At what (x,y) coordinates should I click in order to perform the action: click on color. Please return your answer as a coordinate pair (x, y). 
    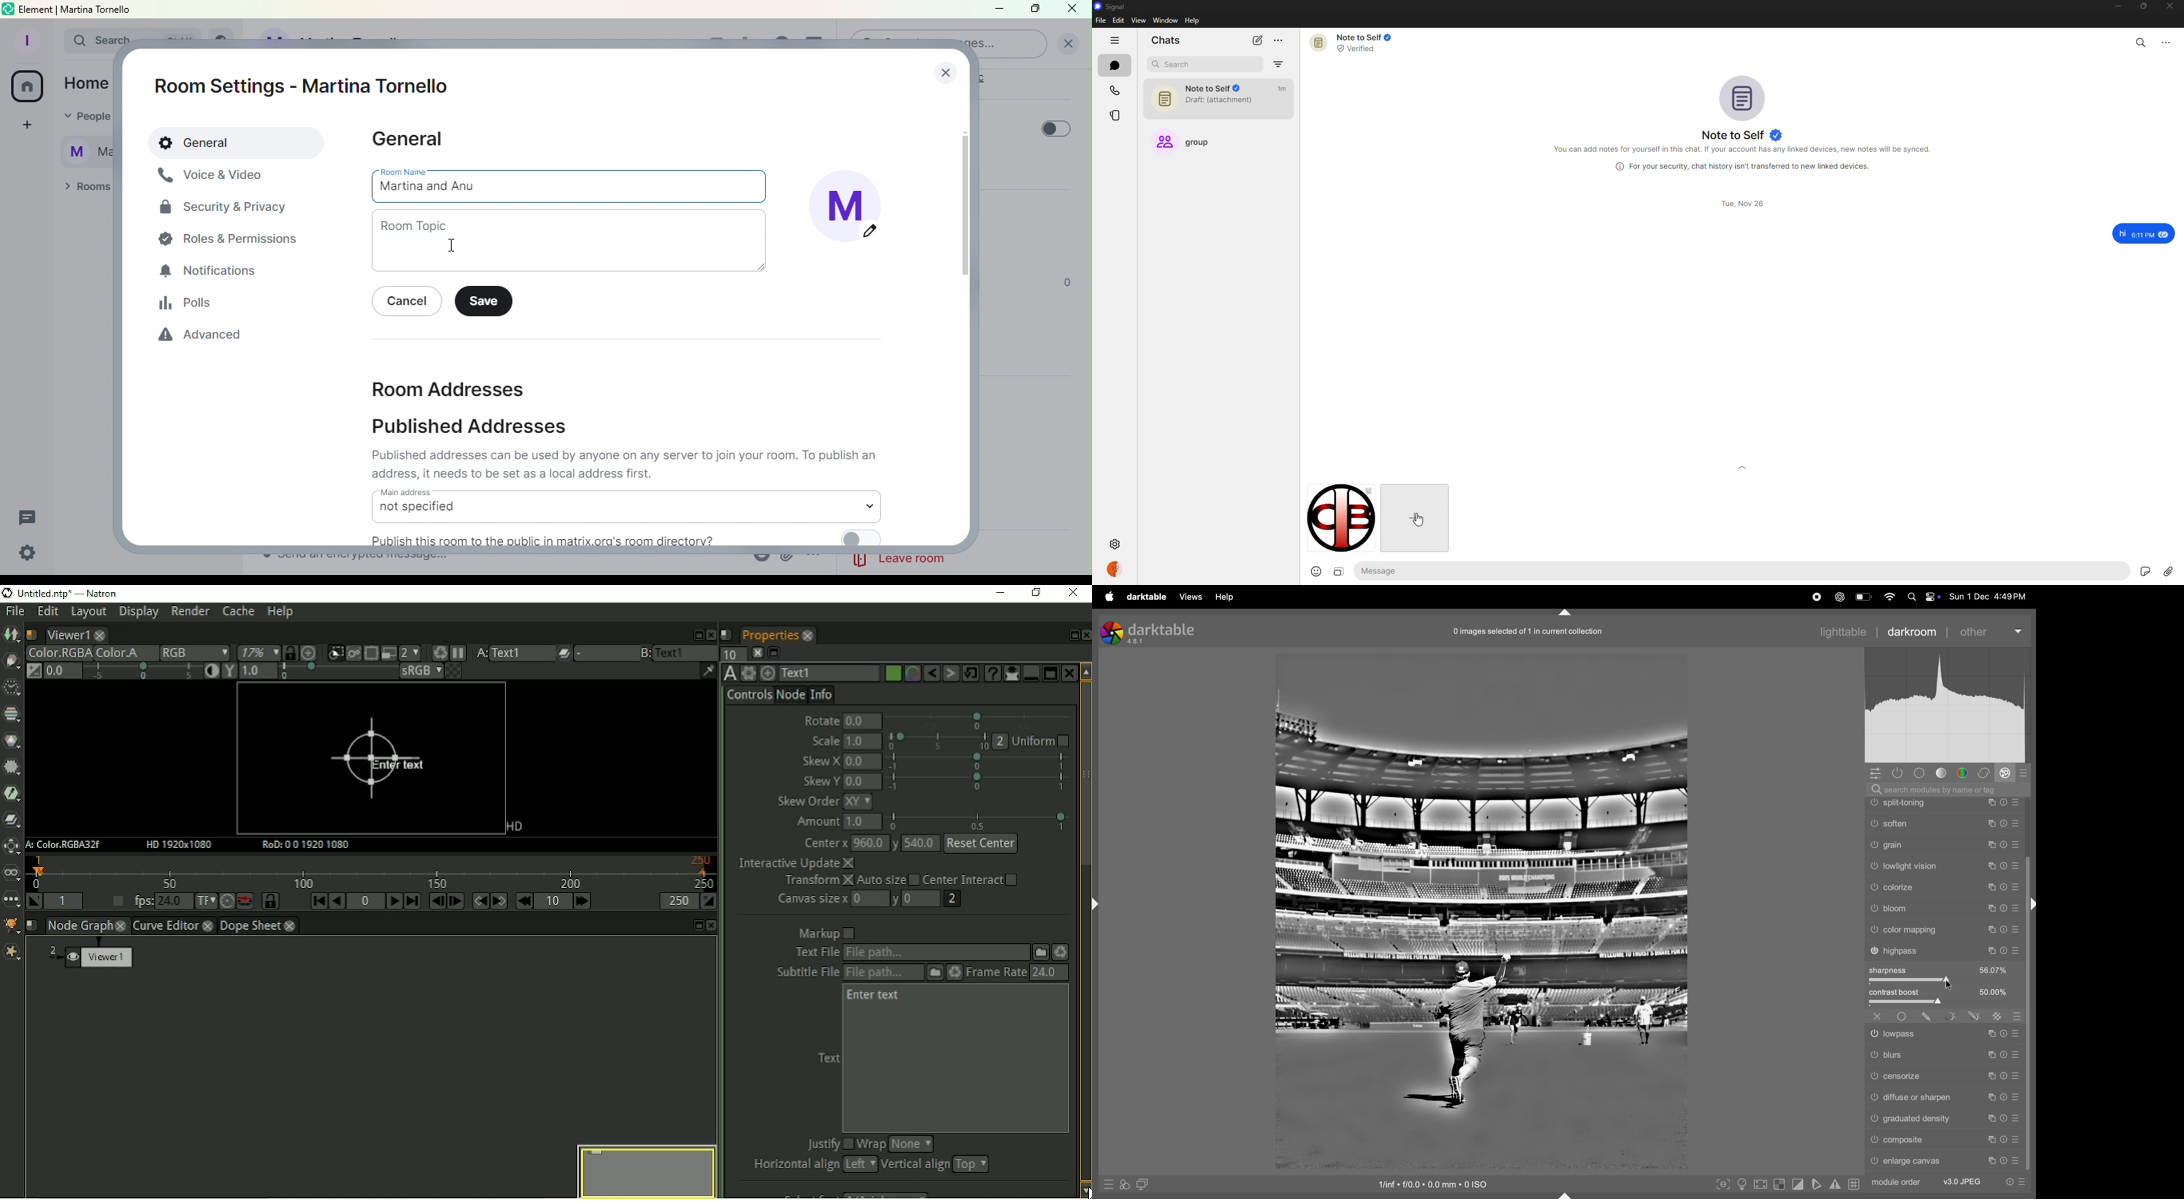
    Looking at the image, I should click on (1965, 772).